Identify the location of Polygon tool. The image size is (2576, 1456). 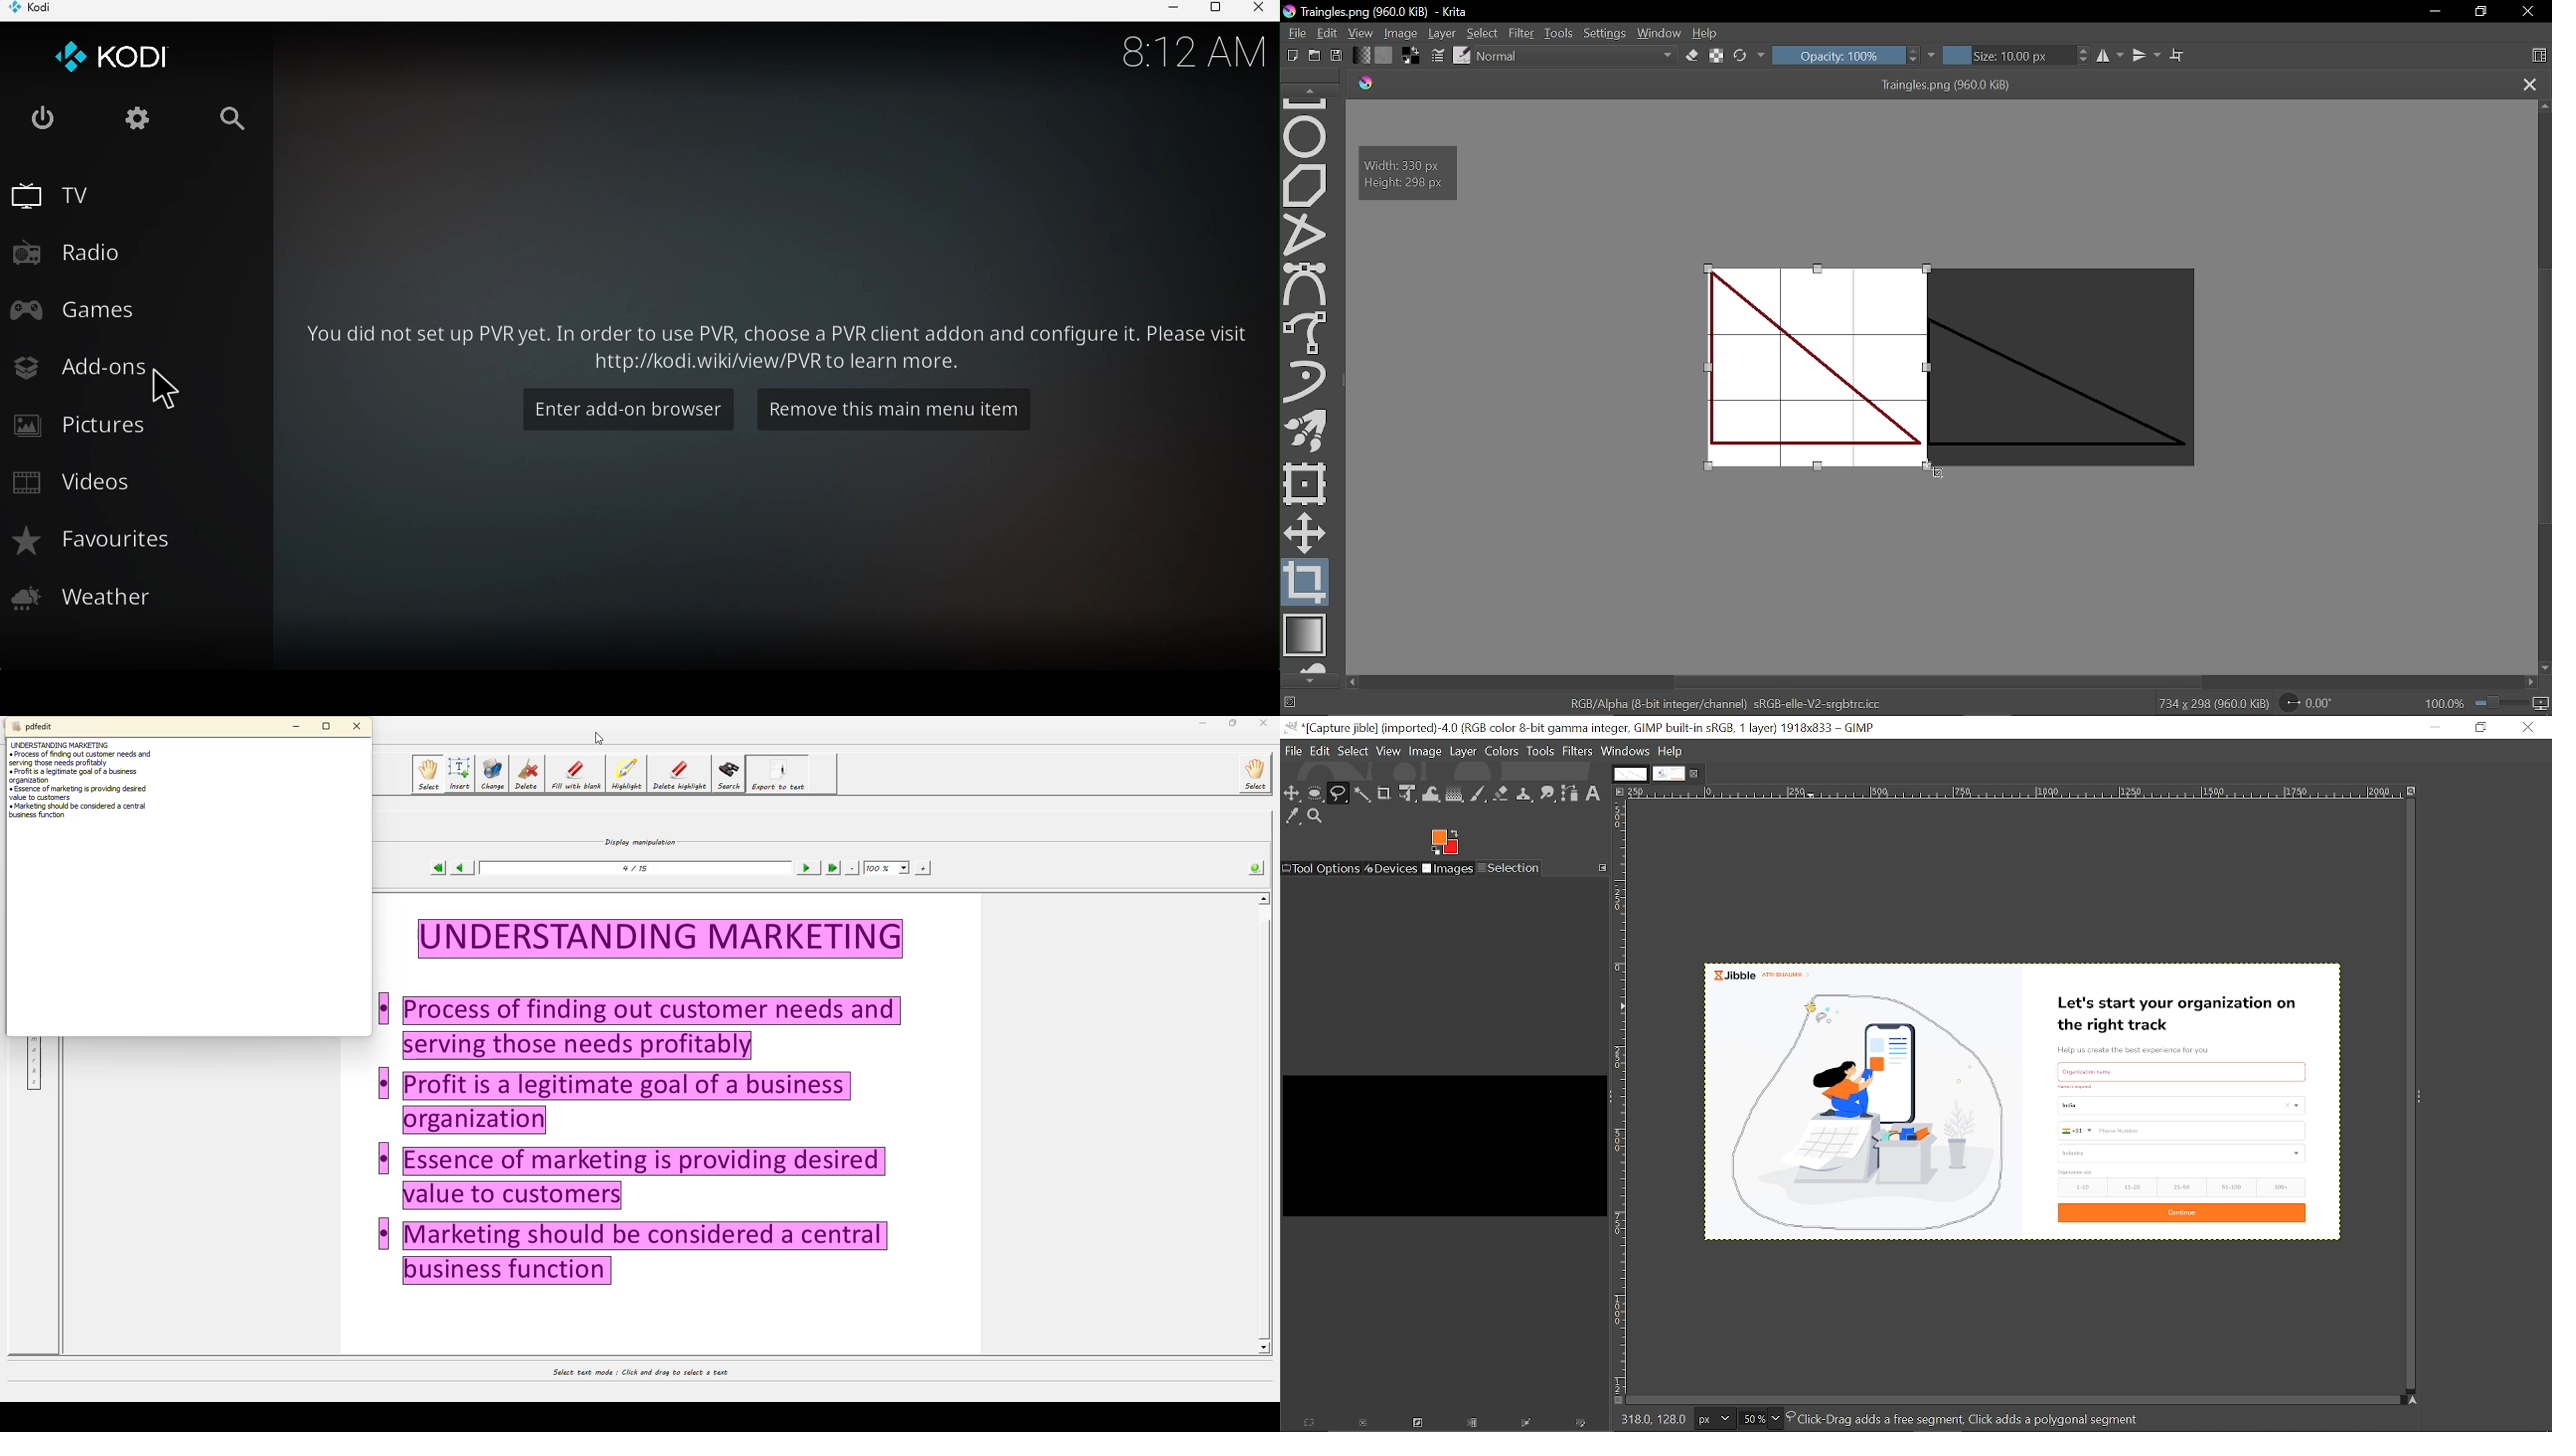
(1307, 186).